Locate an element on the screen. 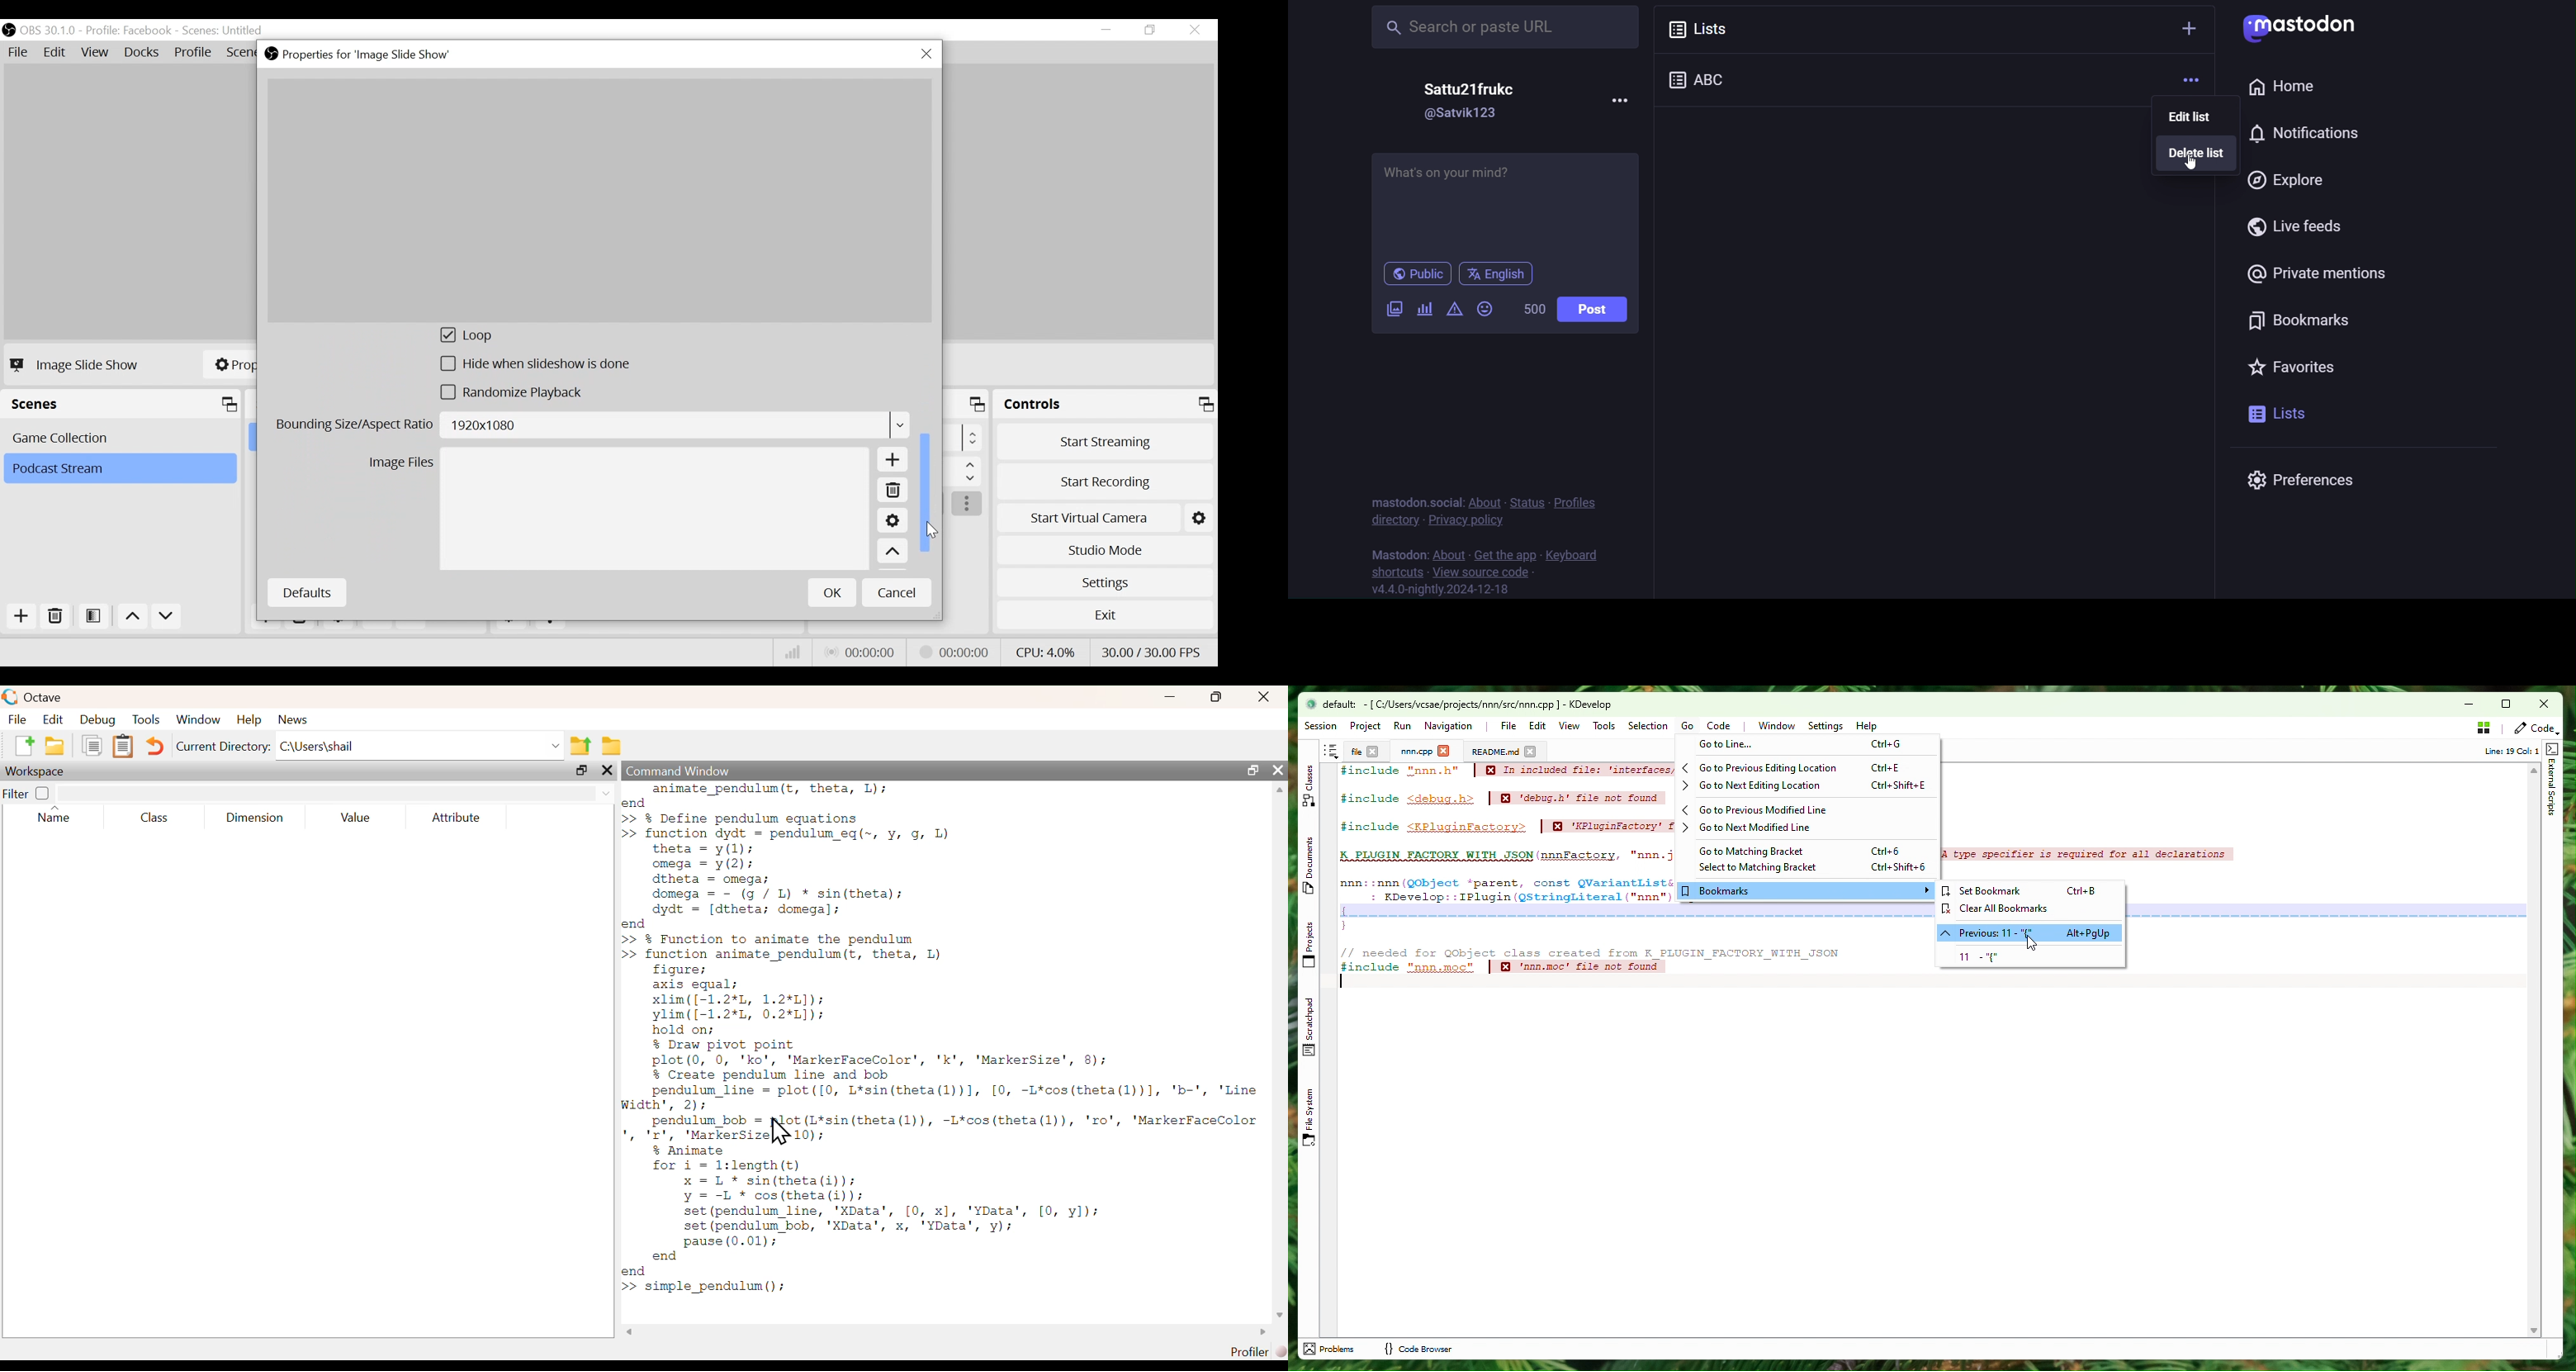 This screenshot has width=2576, height=1372. search is located at coordinates (1492, 27).